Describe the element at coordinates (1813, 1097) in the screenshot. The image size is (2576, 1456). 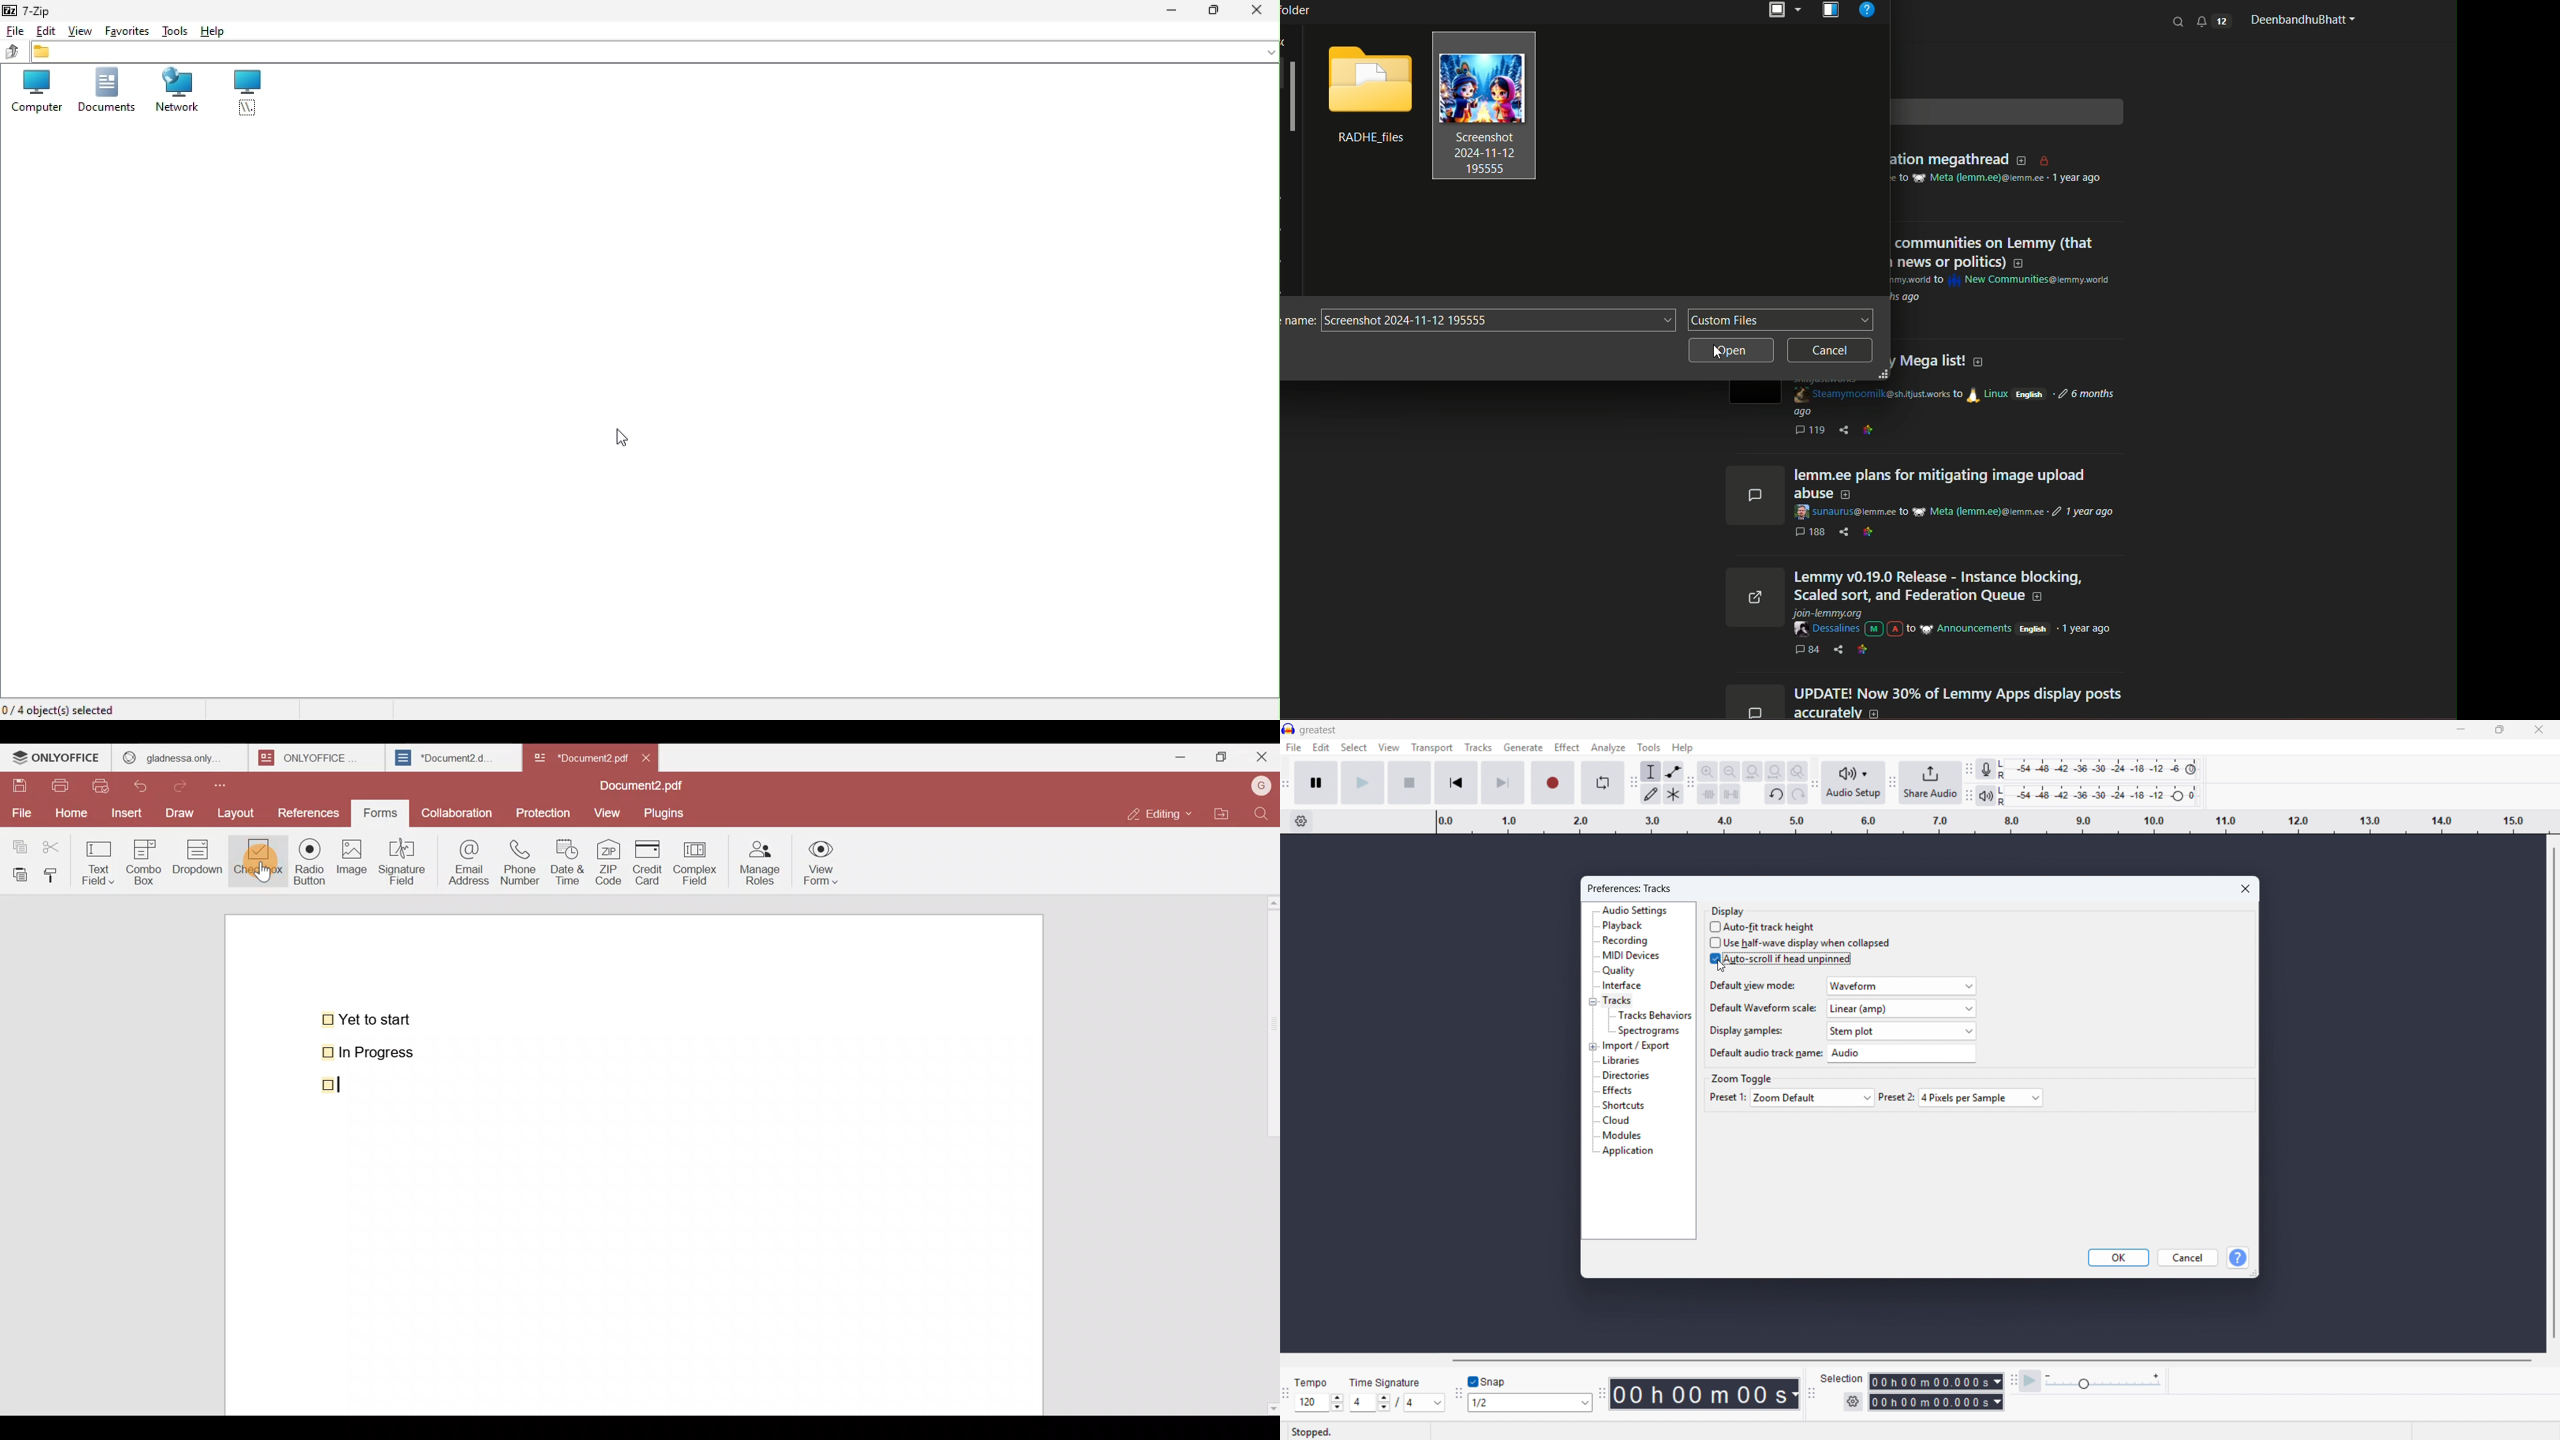
I see `Preset one ` at that location.